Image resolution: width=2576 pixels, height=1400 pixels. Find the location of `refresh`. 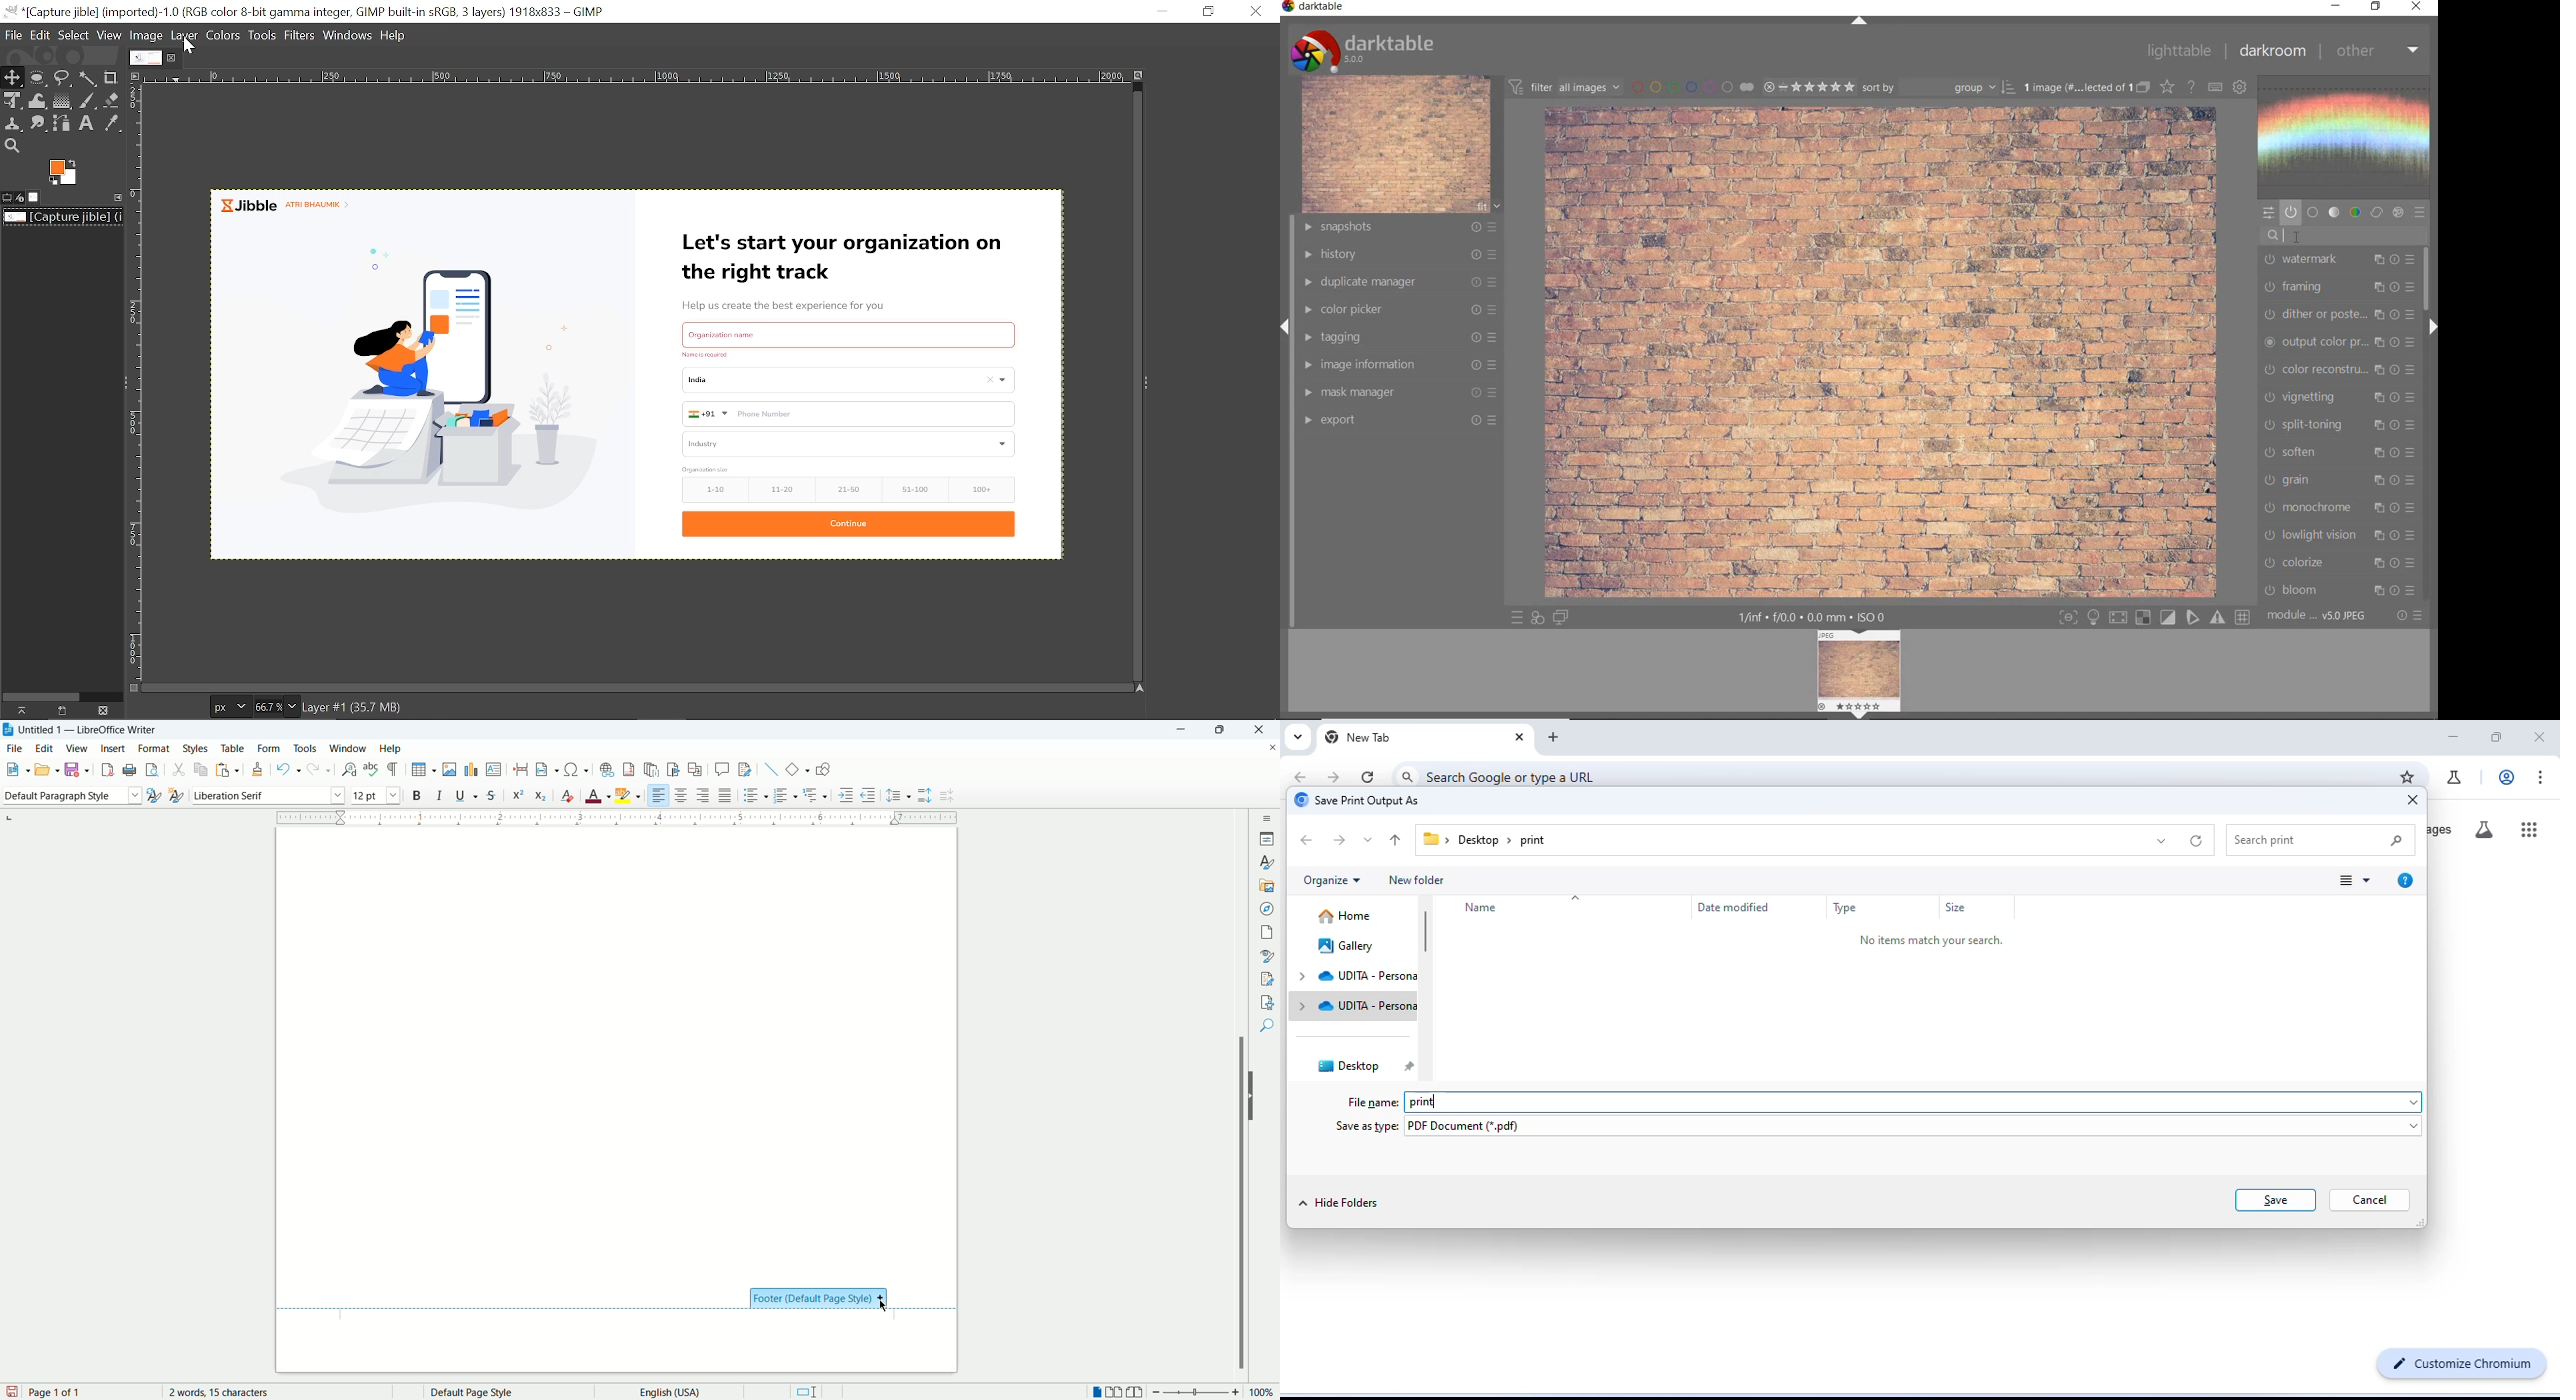

refresh is located at coordinates (2198, 841).